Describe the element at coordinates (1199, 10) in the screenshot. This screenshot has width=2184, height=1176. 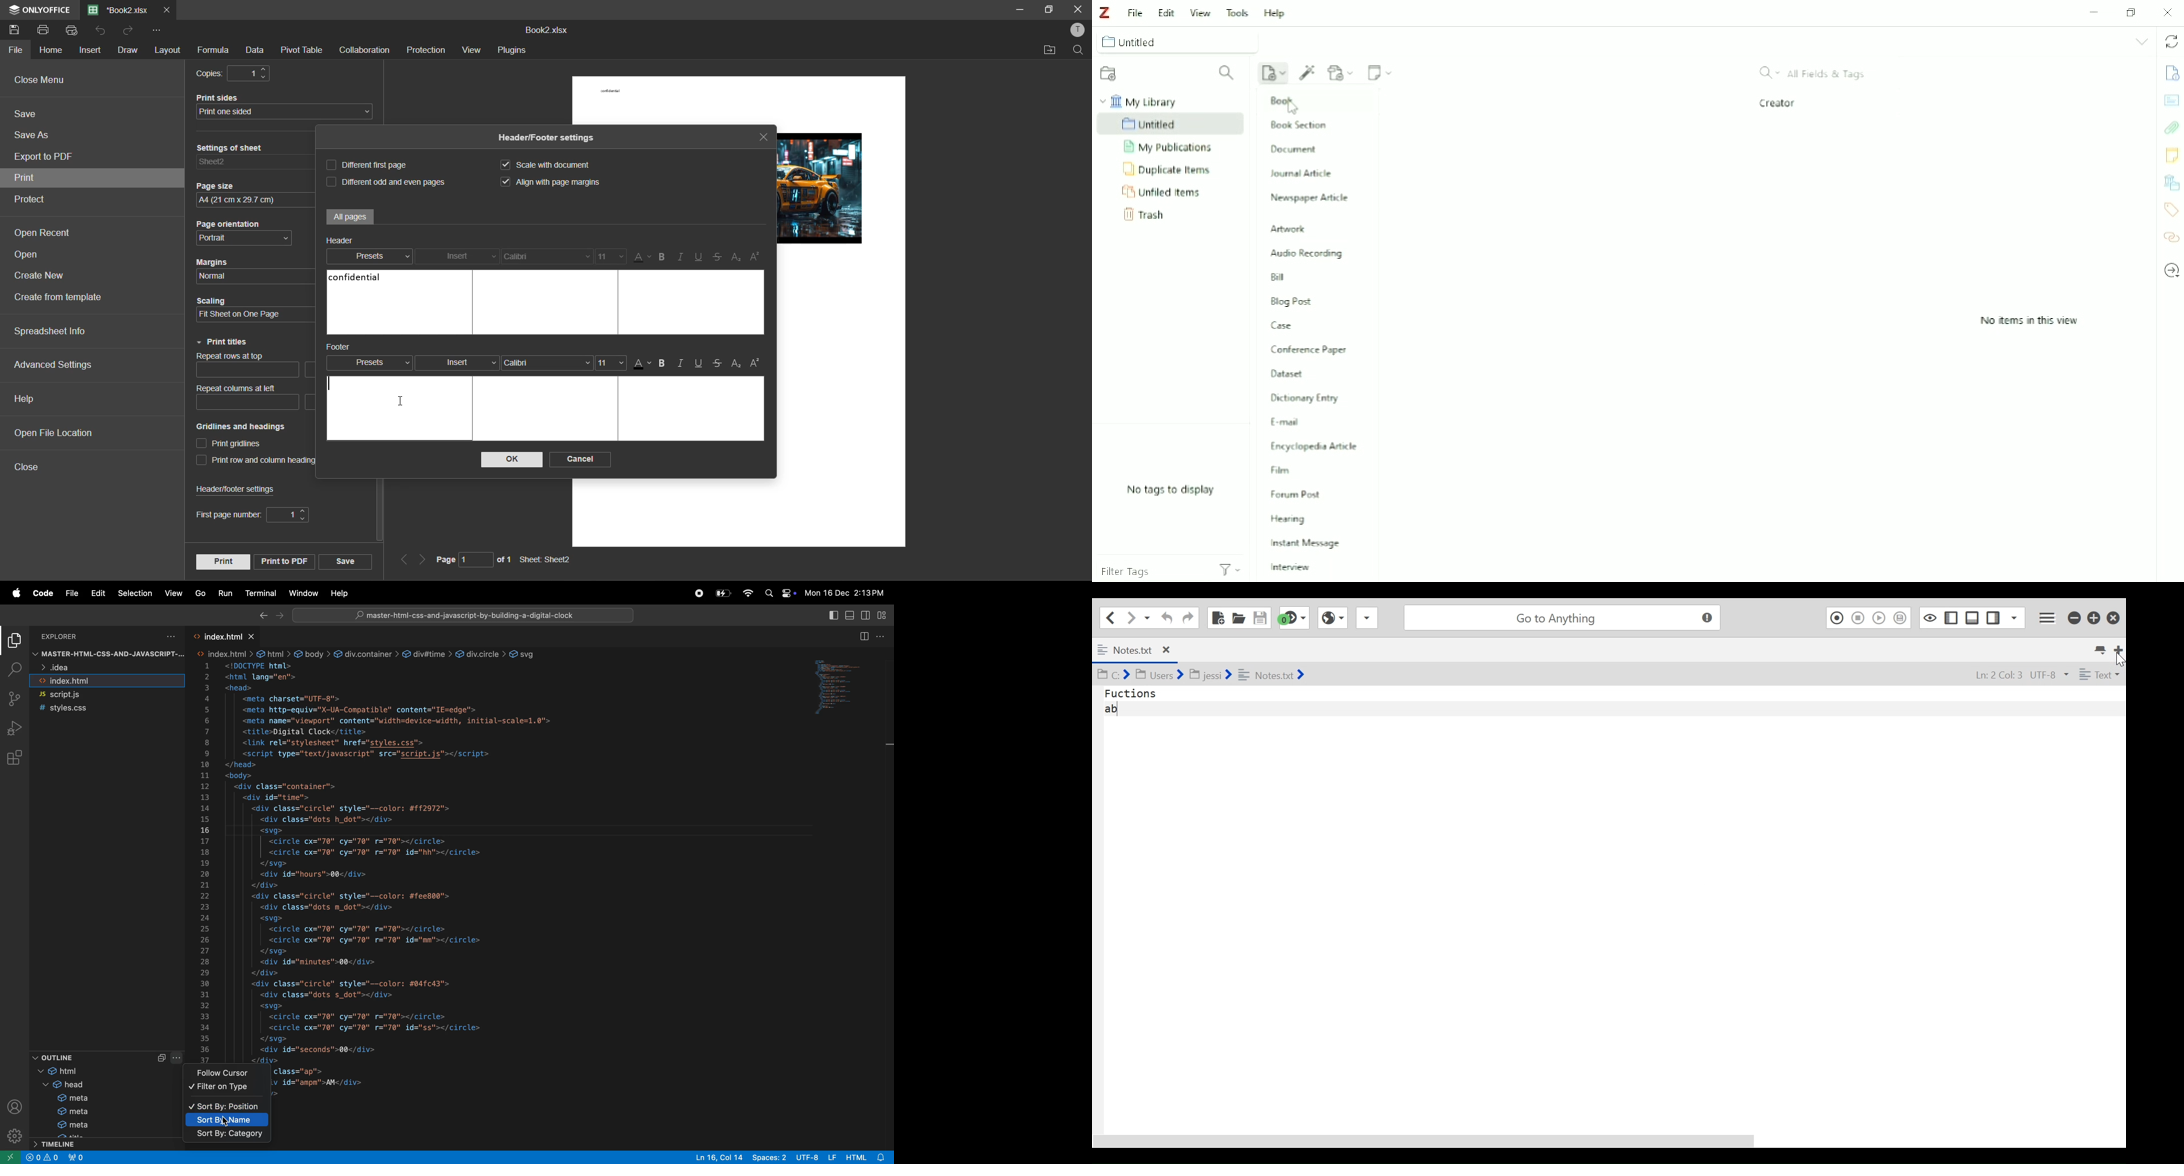
I see `View` at that location.